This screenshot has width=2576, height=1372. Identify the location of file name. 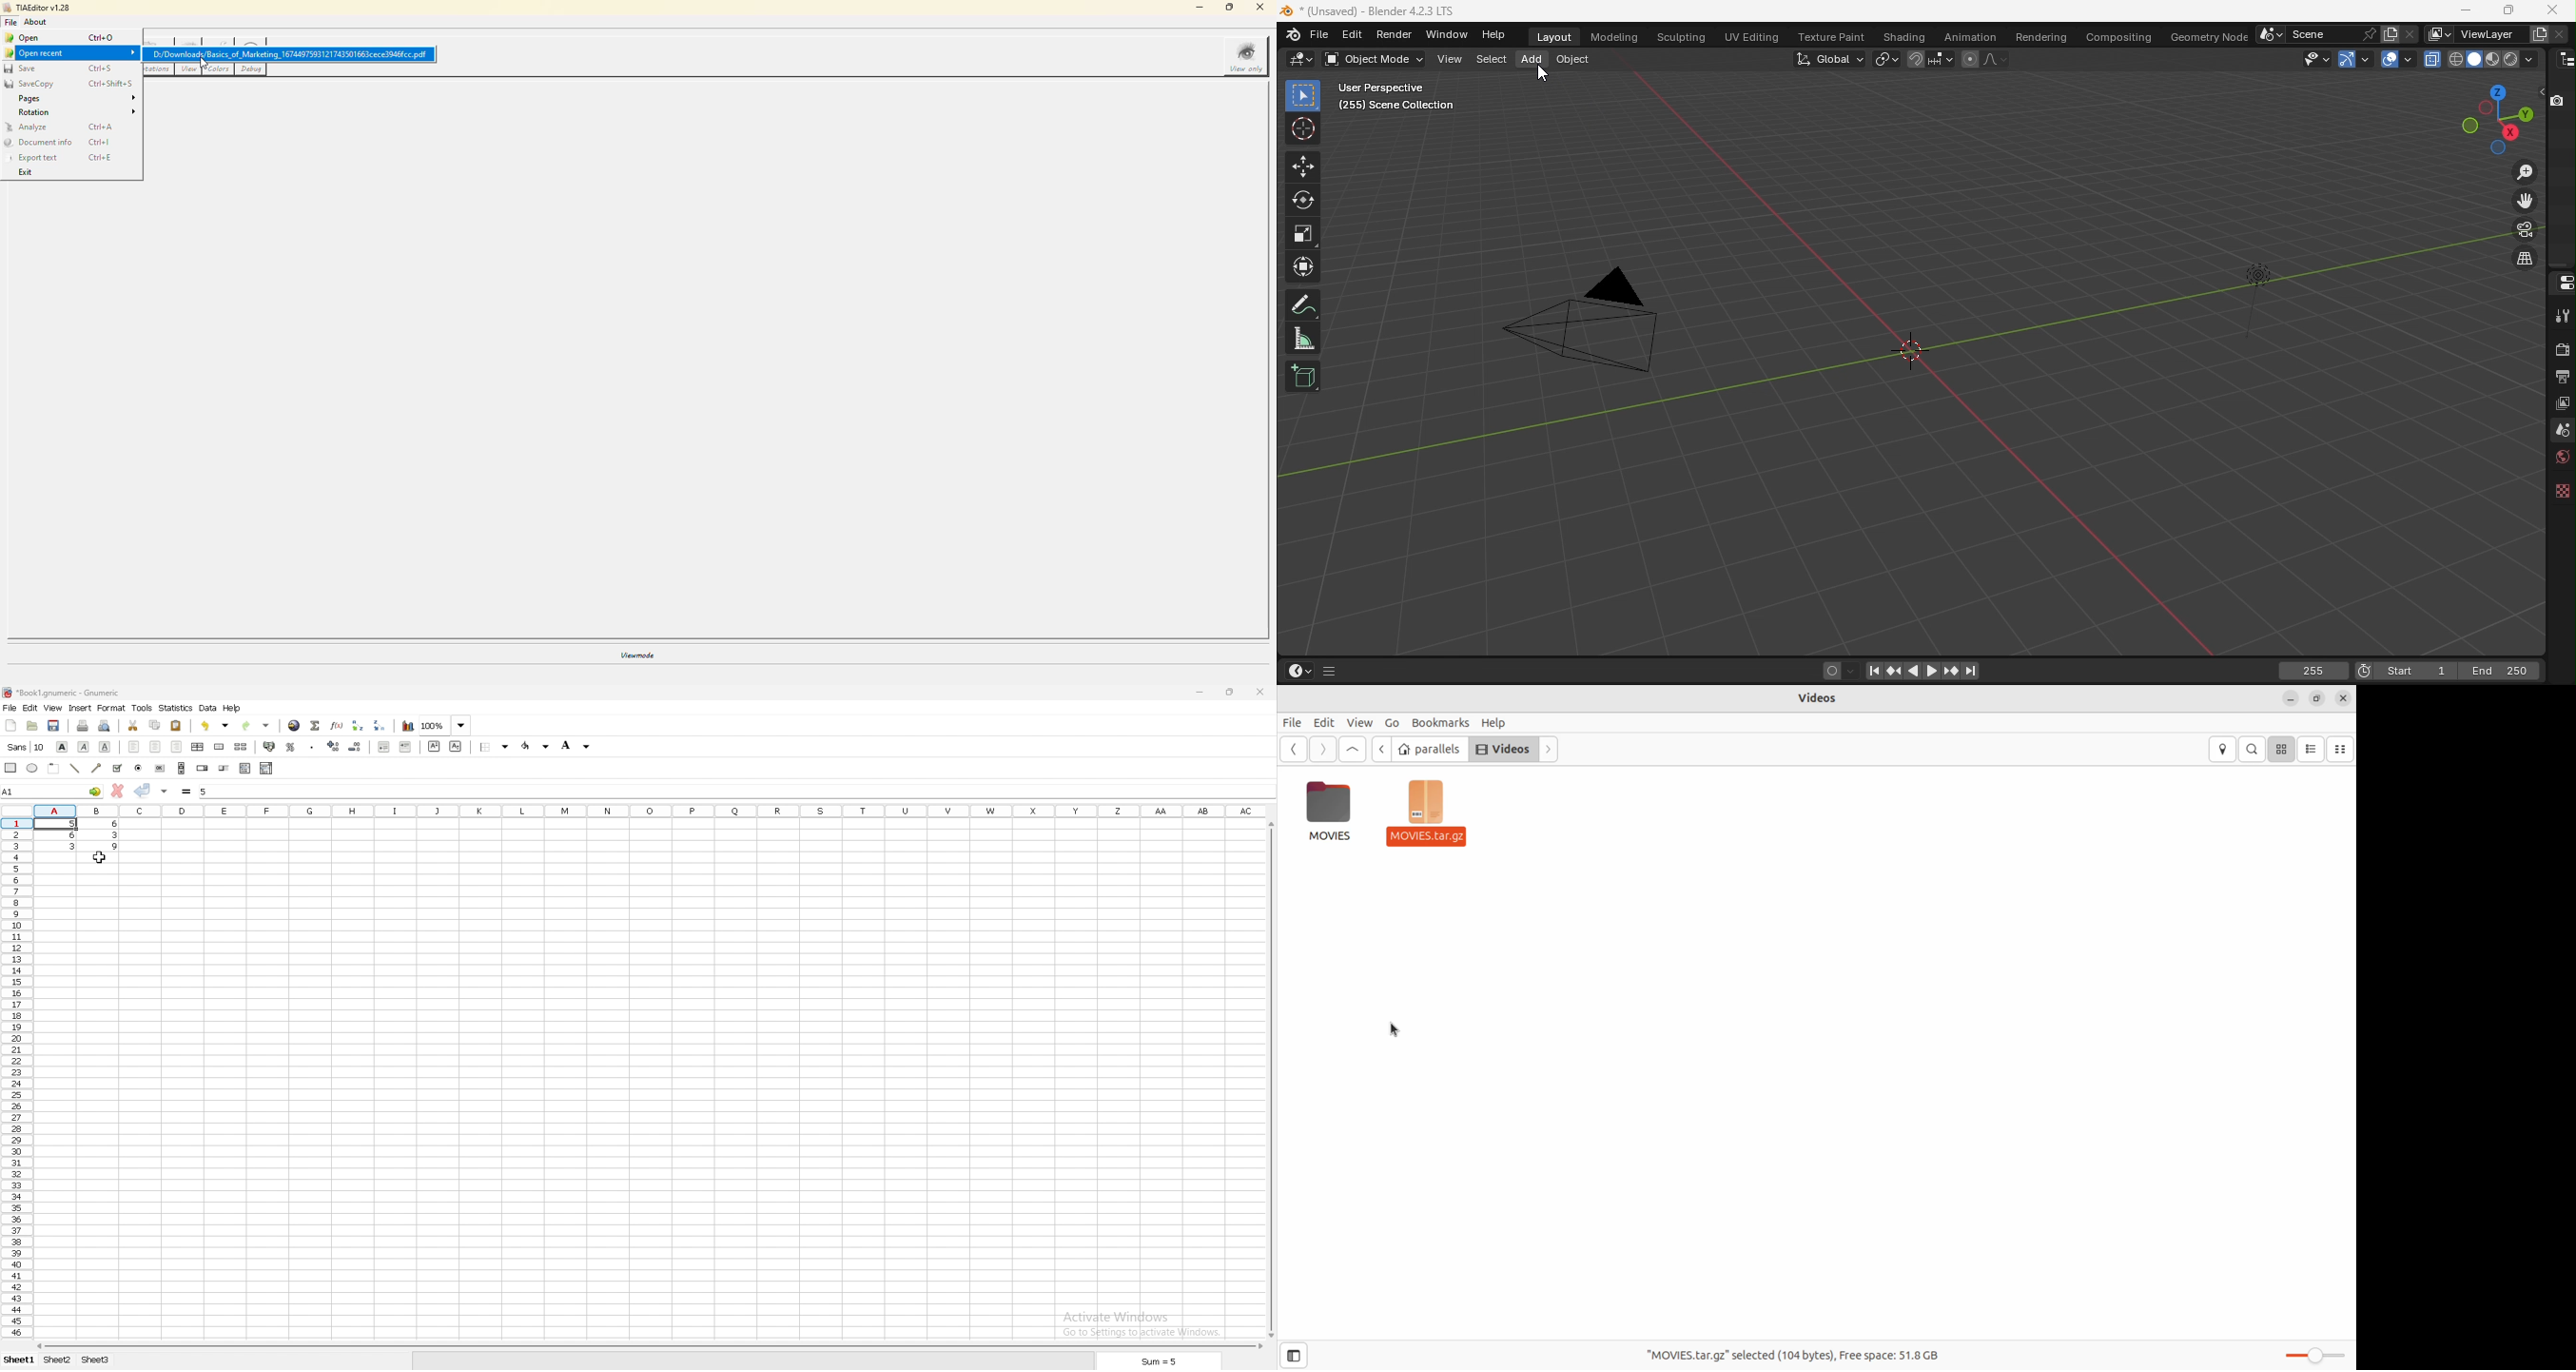
(66, 693).